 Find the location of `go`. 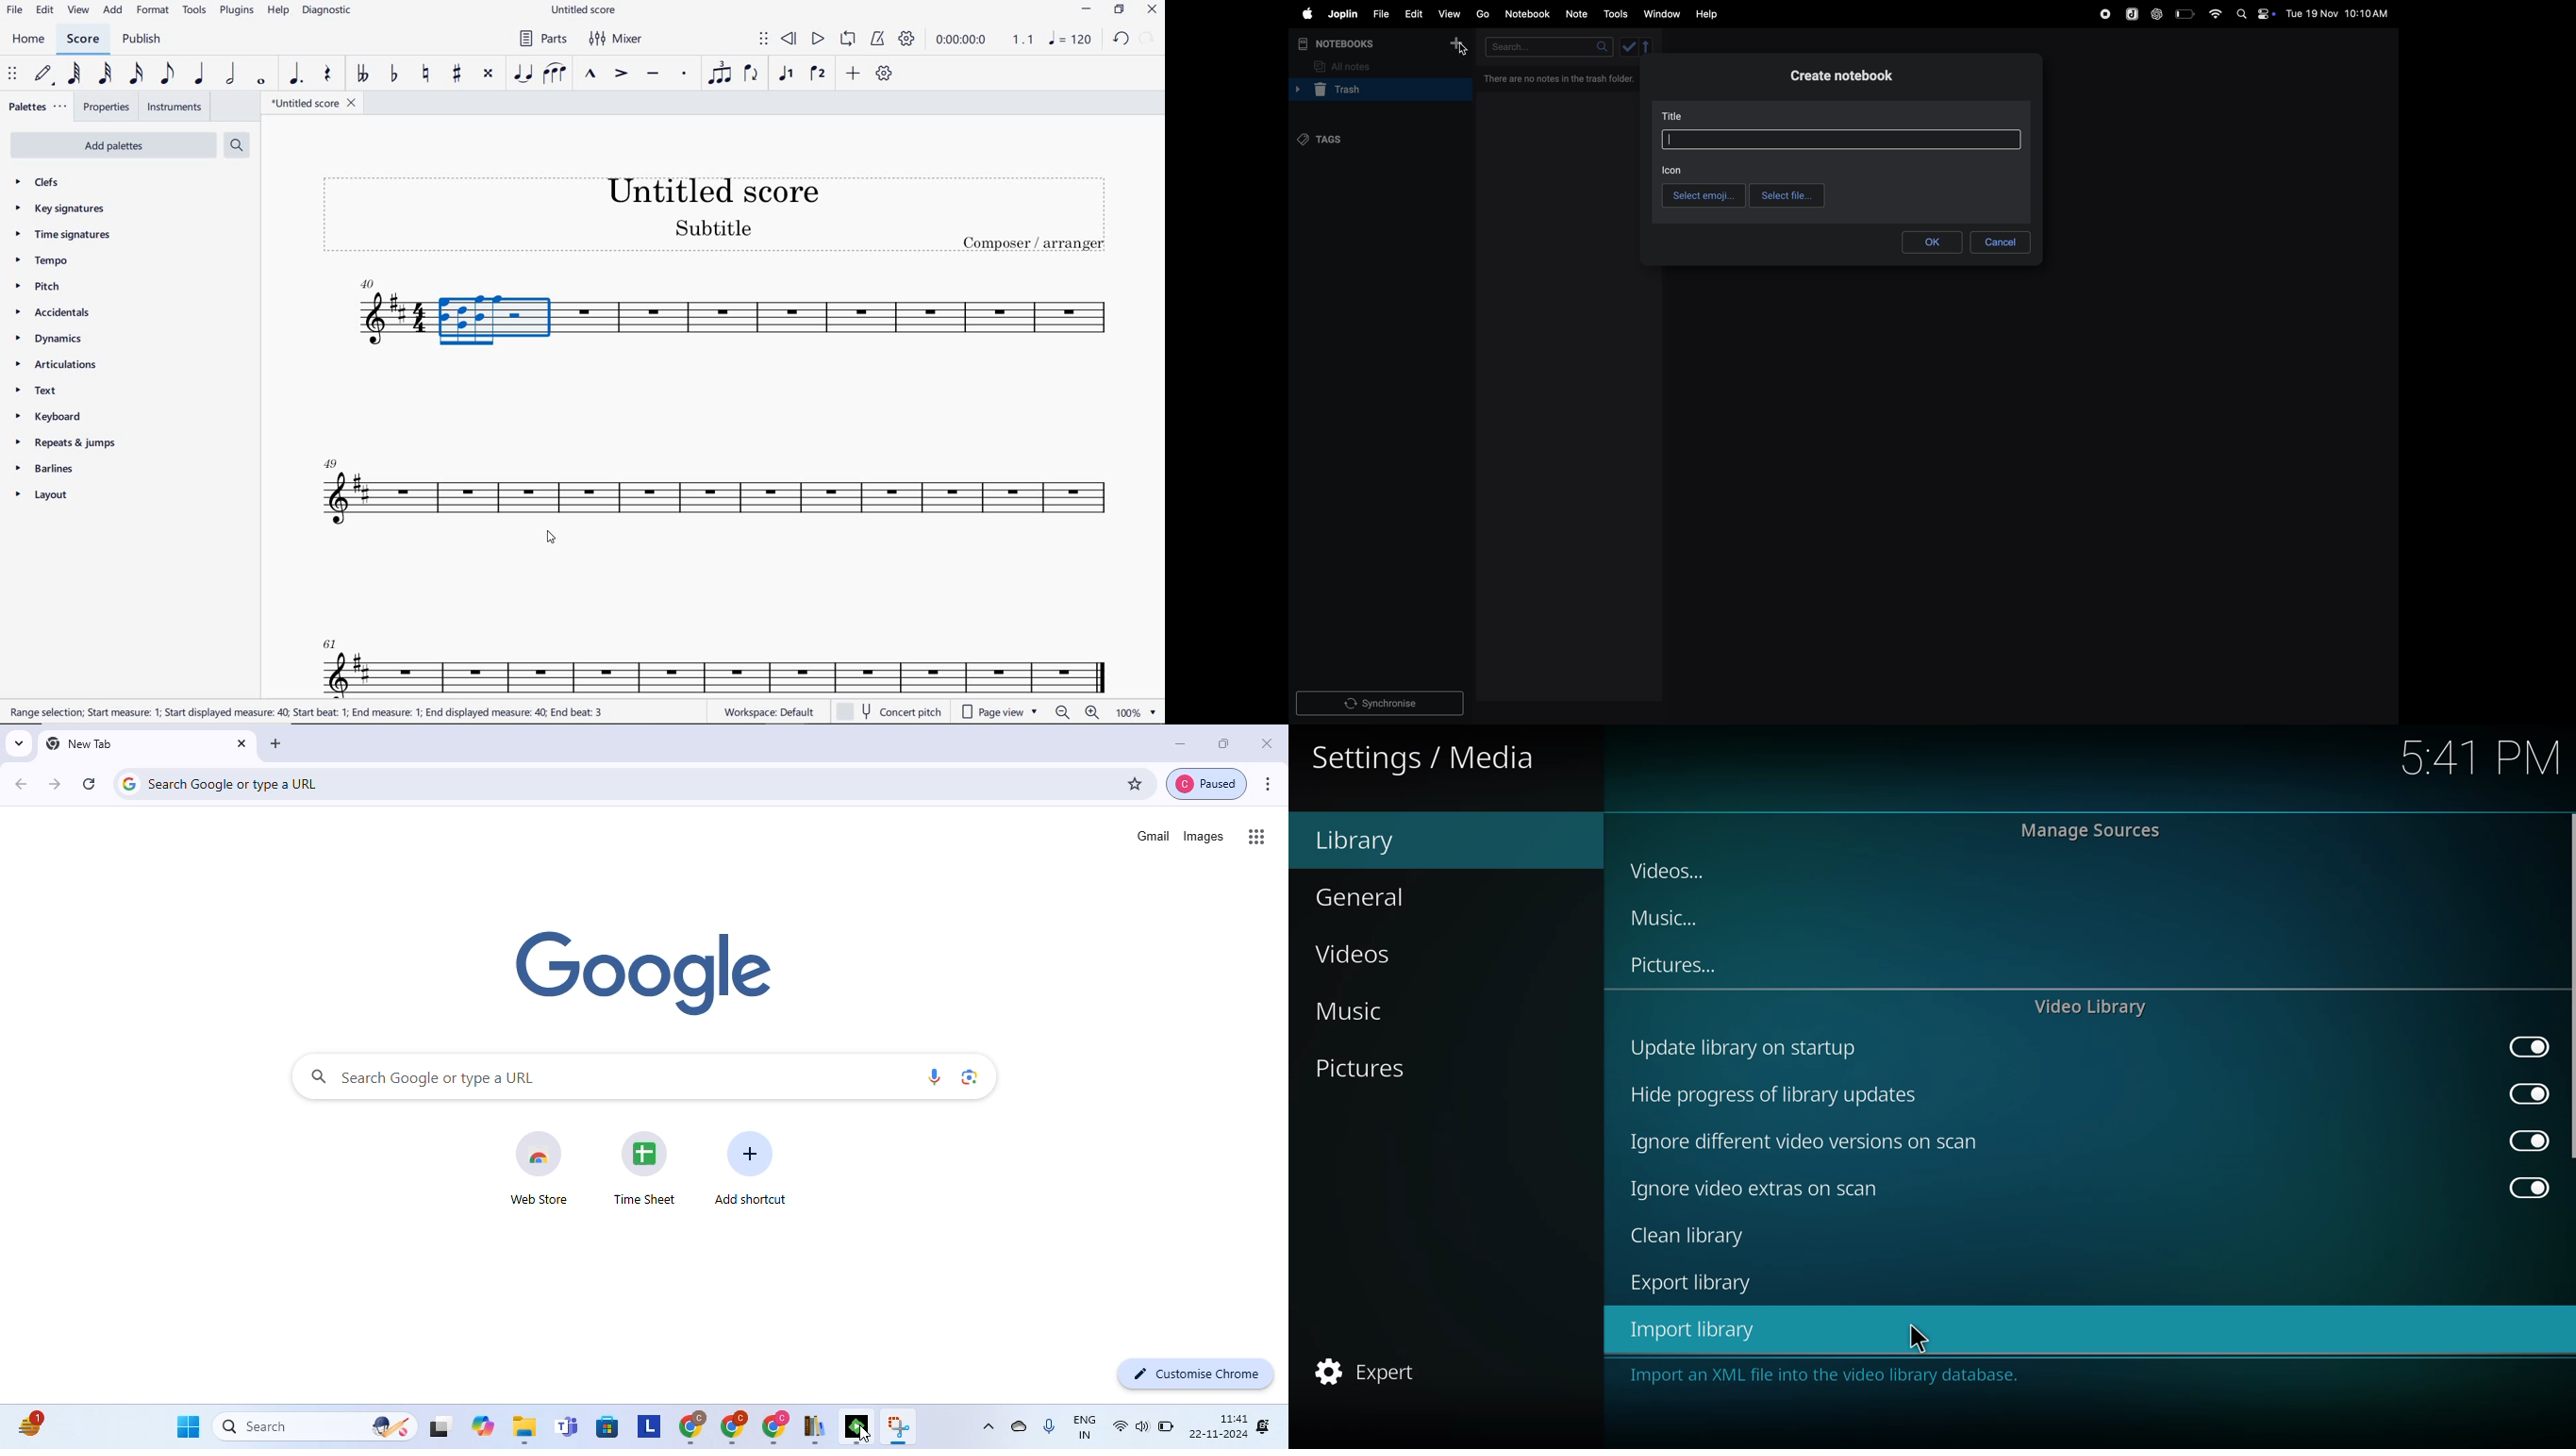

go is located at coordinates (1482, 14).